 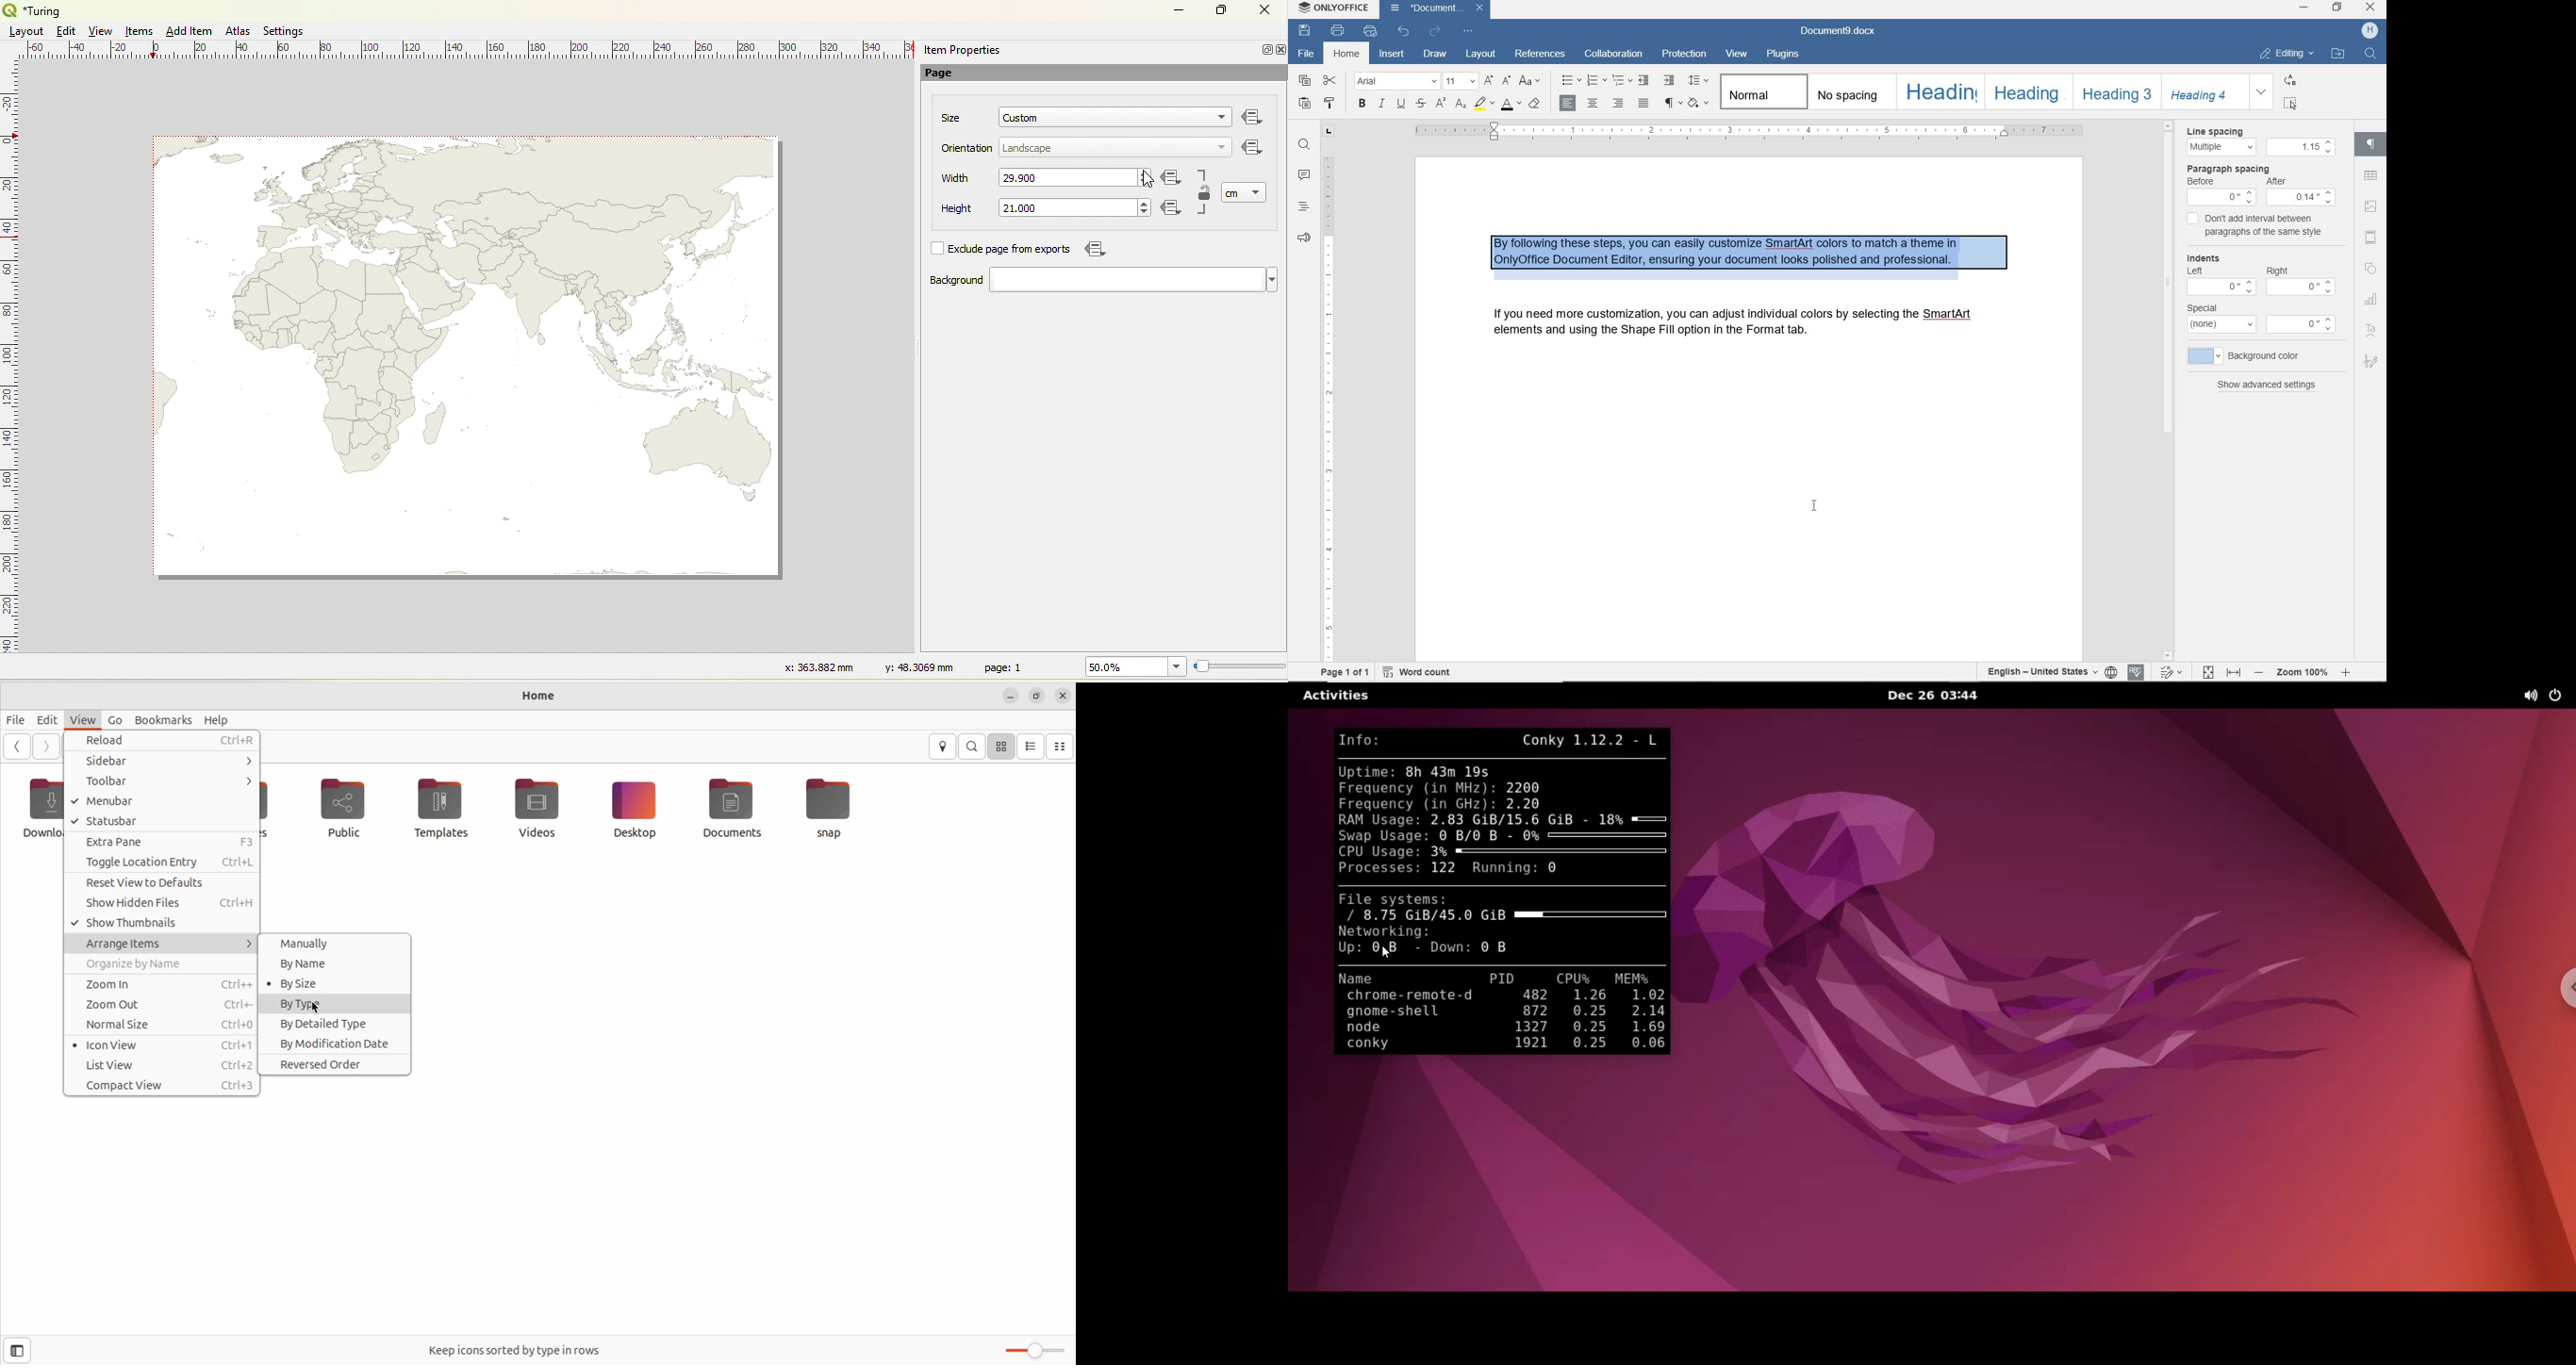 What do you see at coordinates (1468, 31) in the screenshot?
I see `customize quick access toolbar` at bounding box center [1468, 31].